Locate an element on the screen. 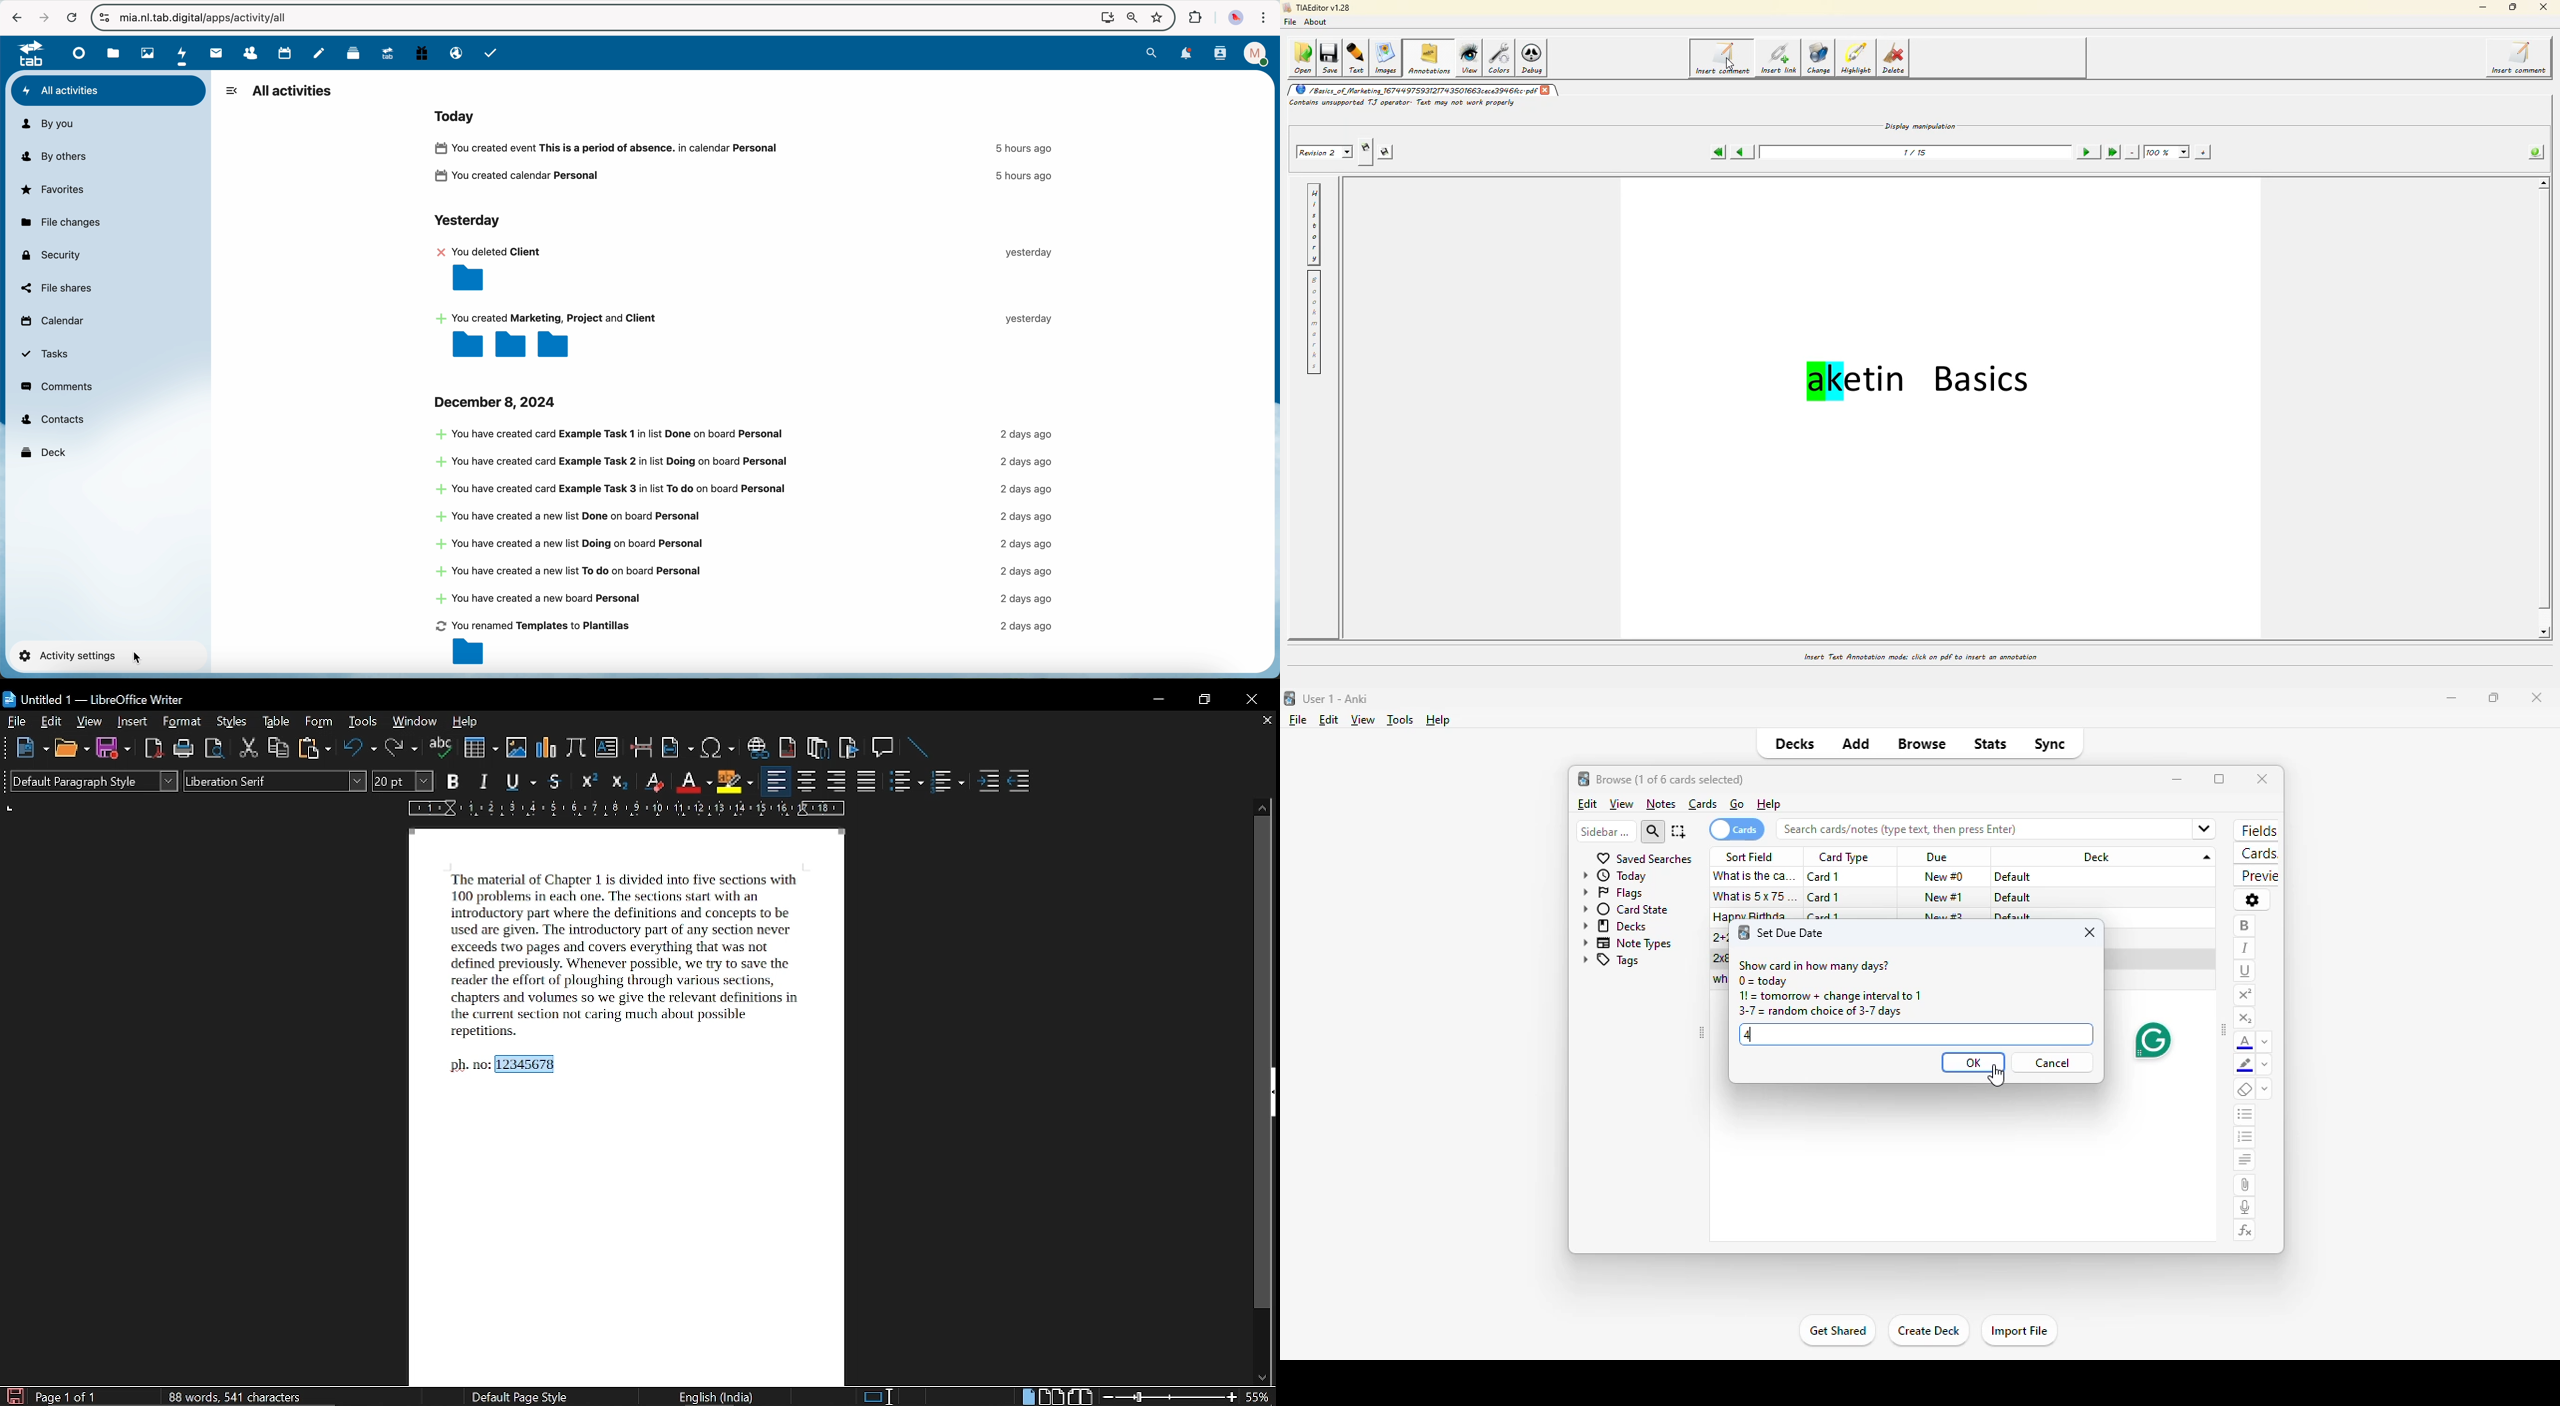  card type is located at coordinates (1843, 858).